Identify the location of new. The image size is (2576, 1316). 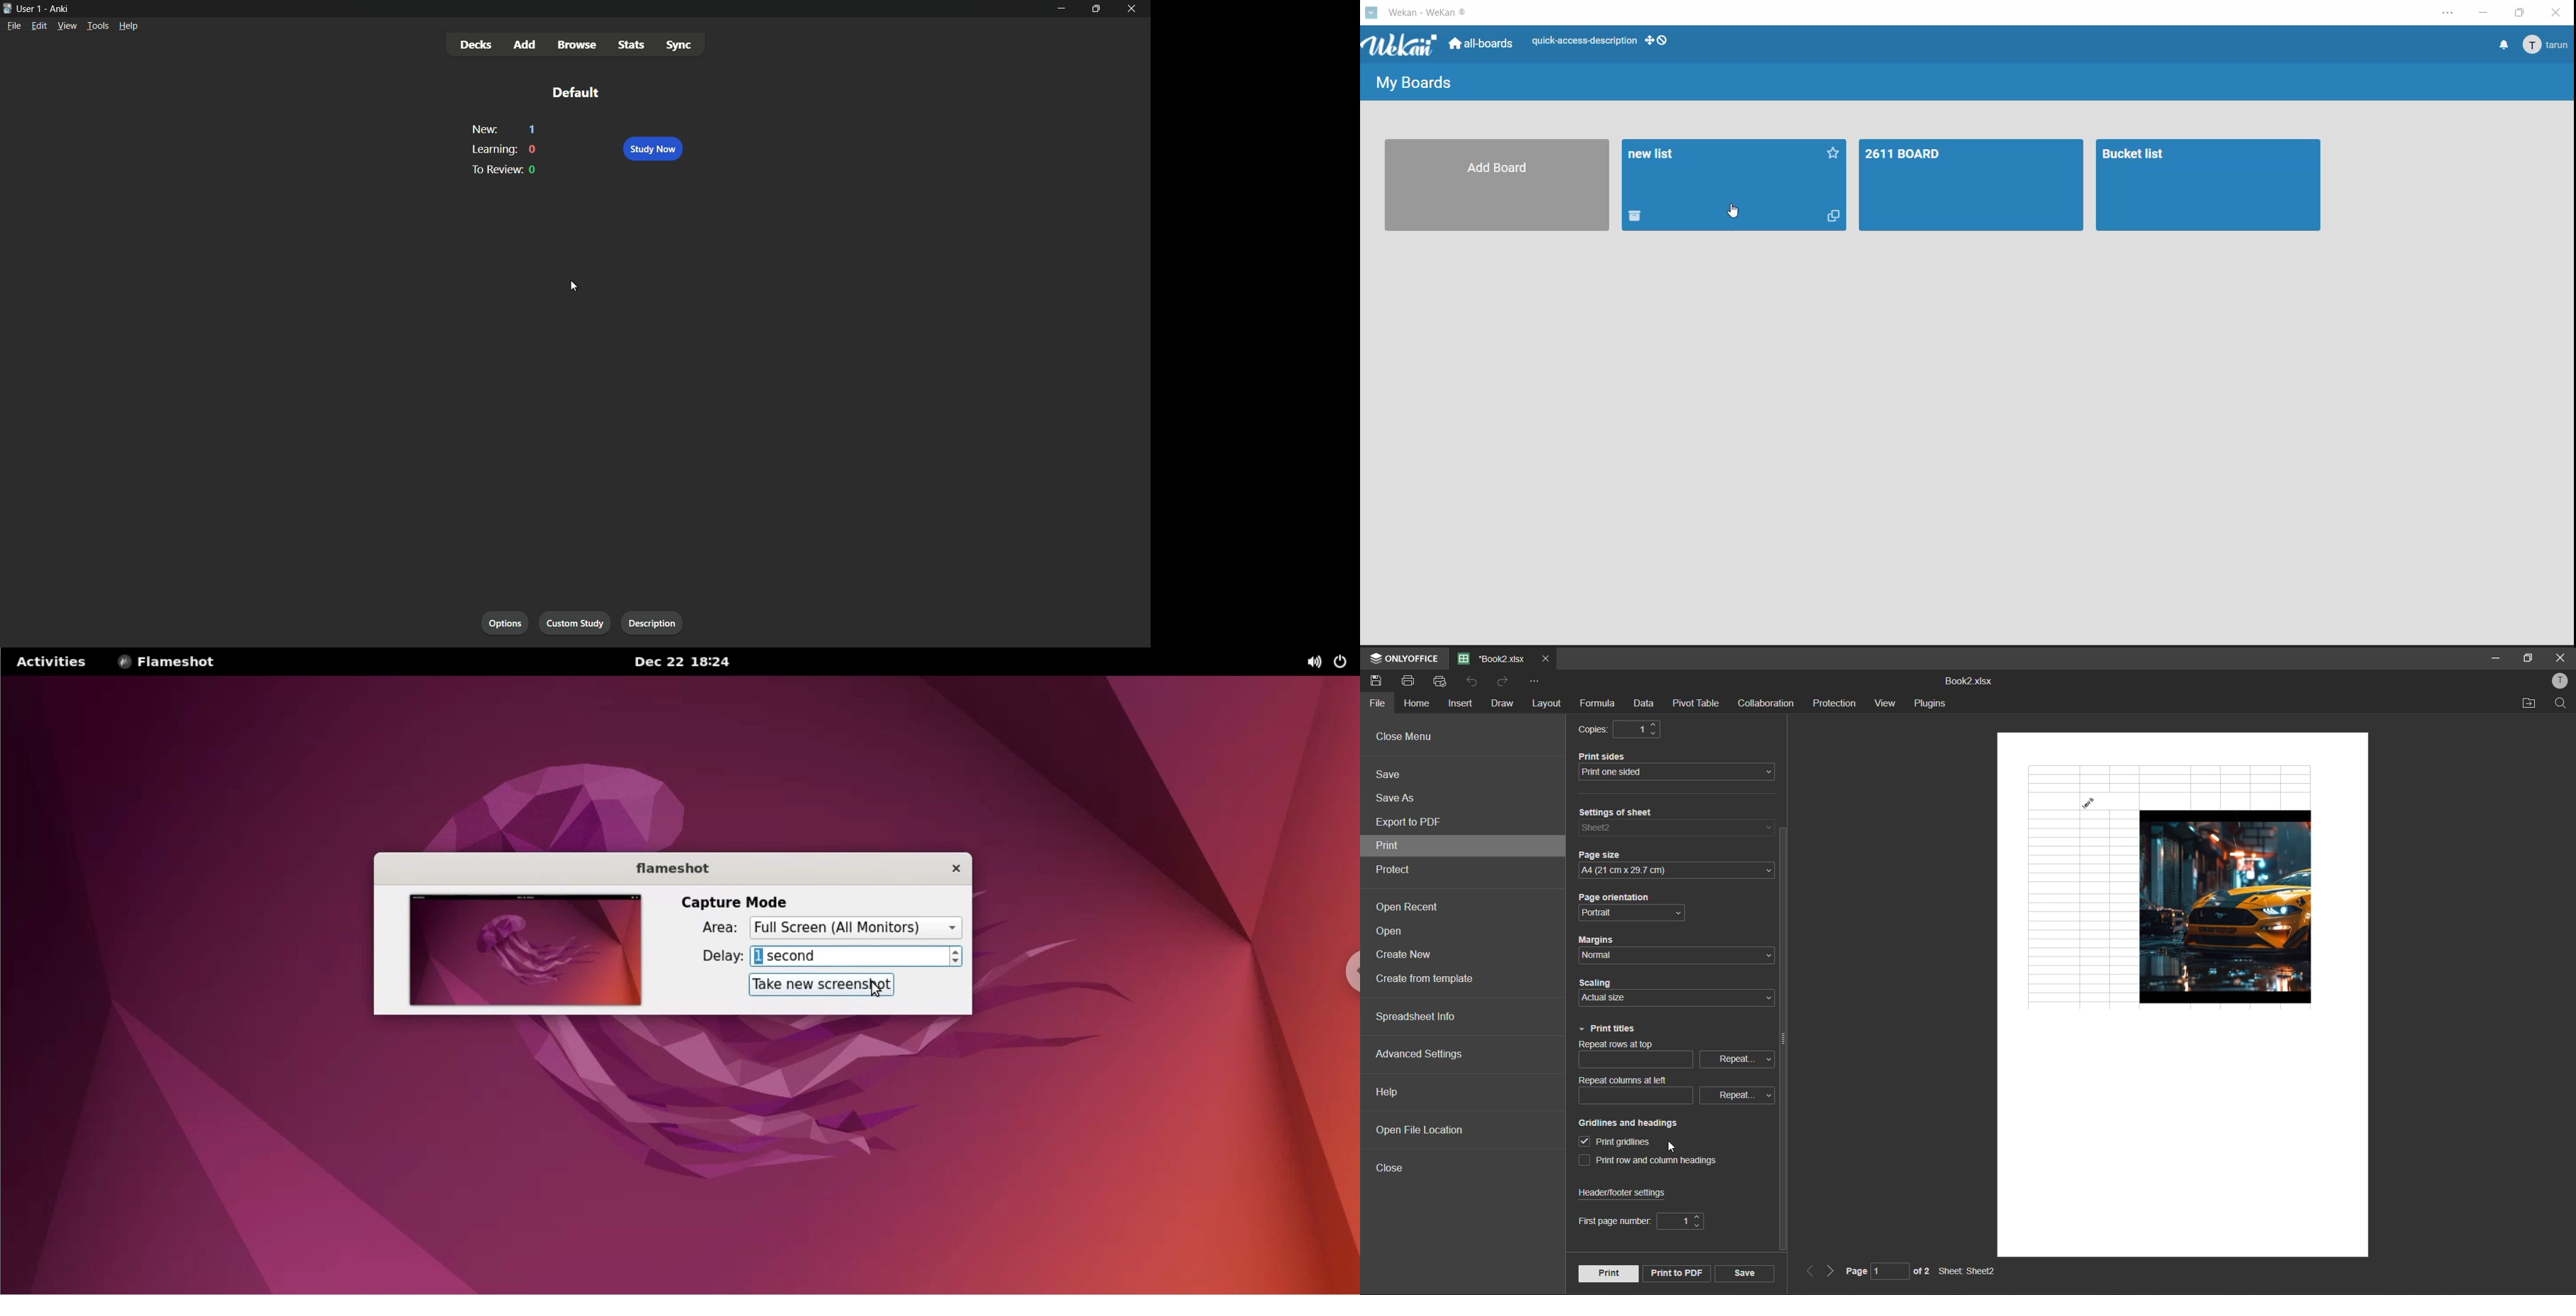
(484, 130).